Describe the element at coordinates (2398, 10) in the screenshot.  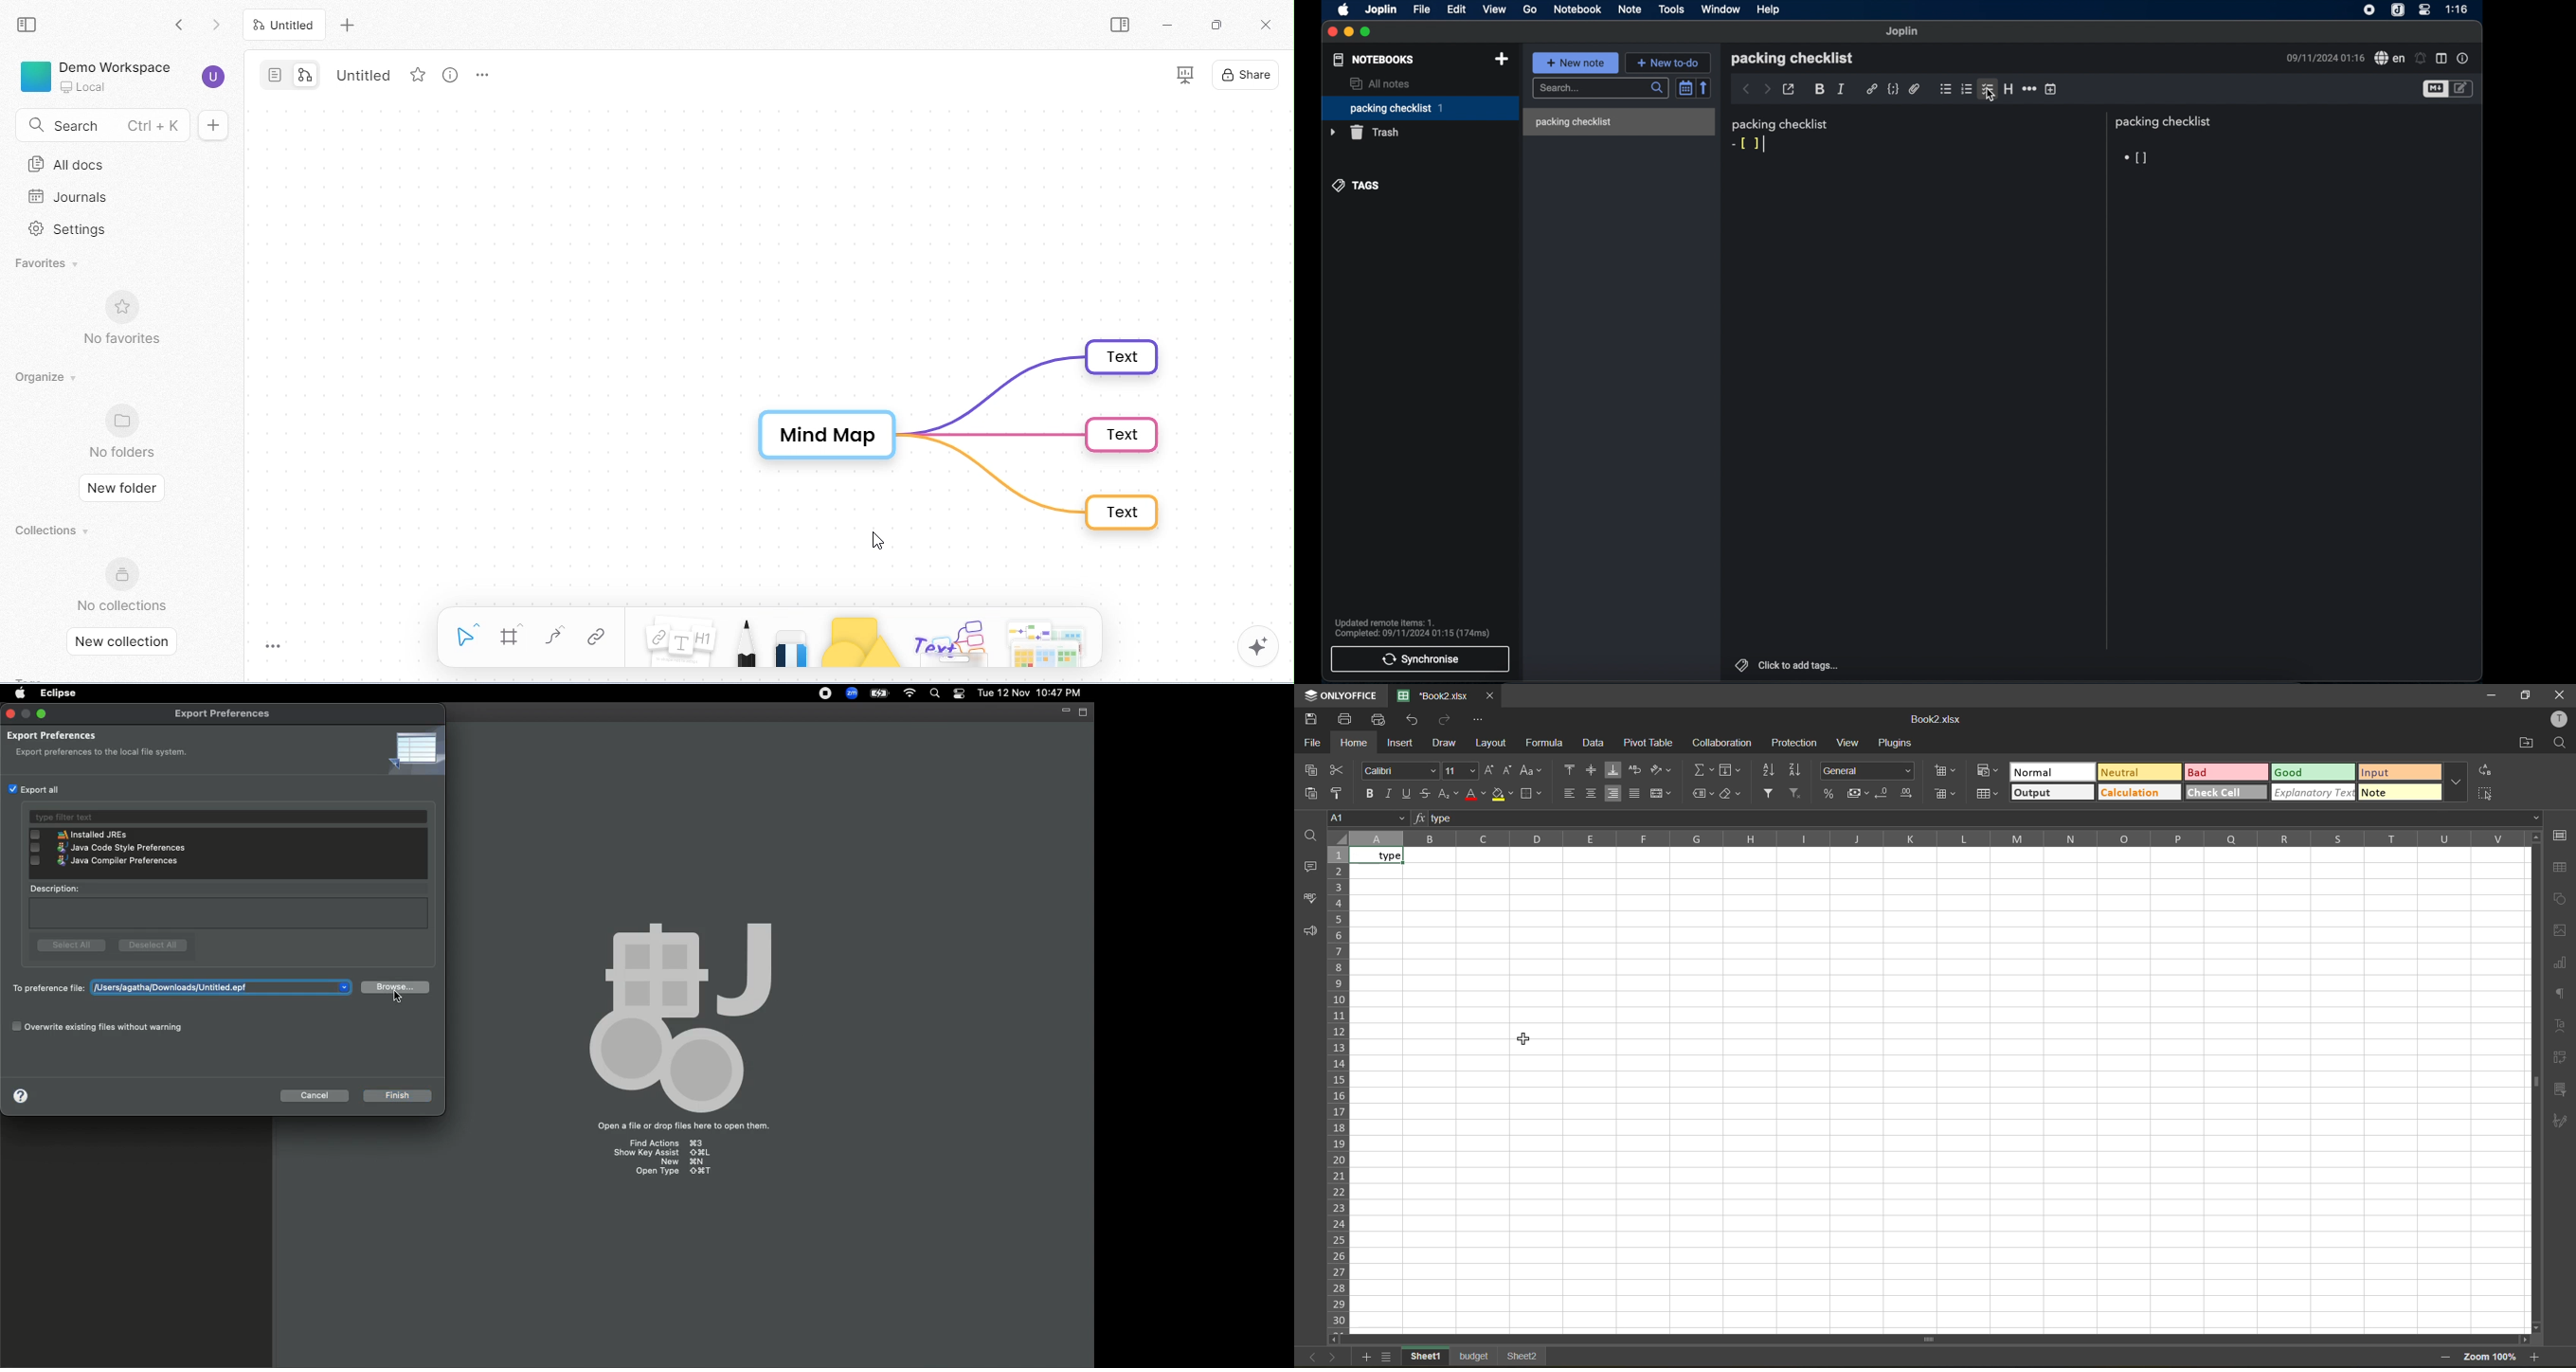
I see `joplin icone` at that location.